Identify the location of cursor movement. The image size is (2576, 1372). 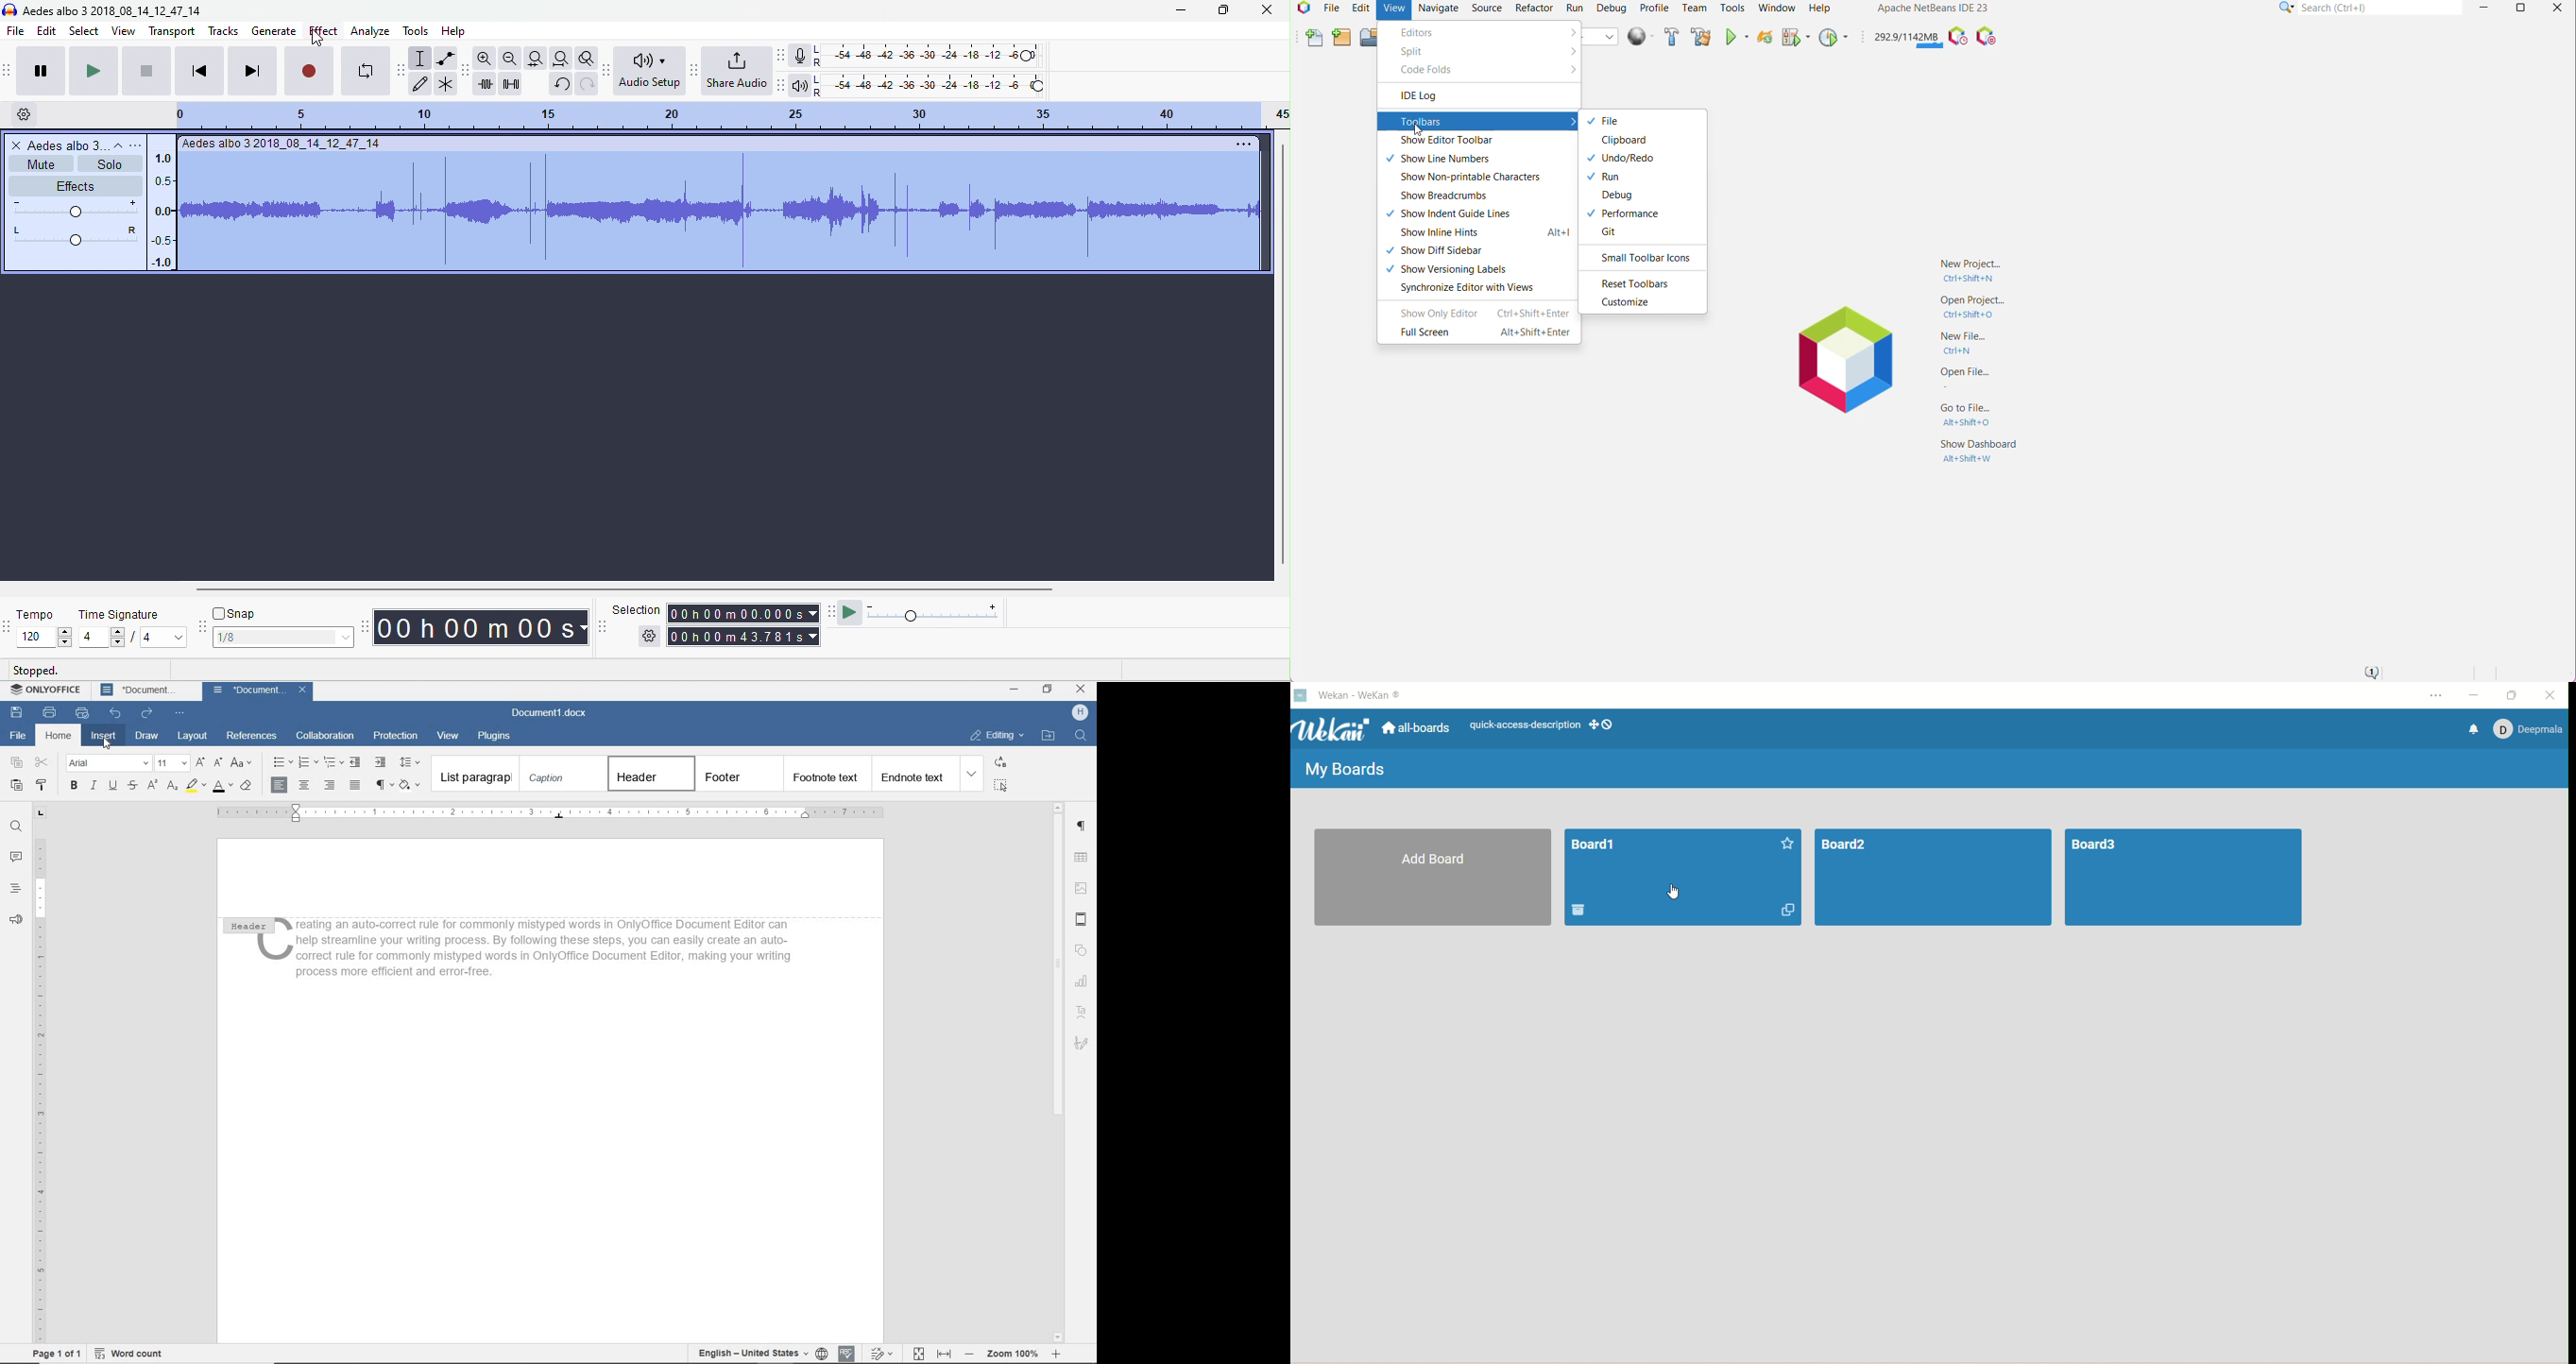
(317, 36).